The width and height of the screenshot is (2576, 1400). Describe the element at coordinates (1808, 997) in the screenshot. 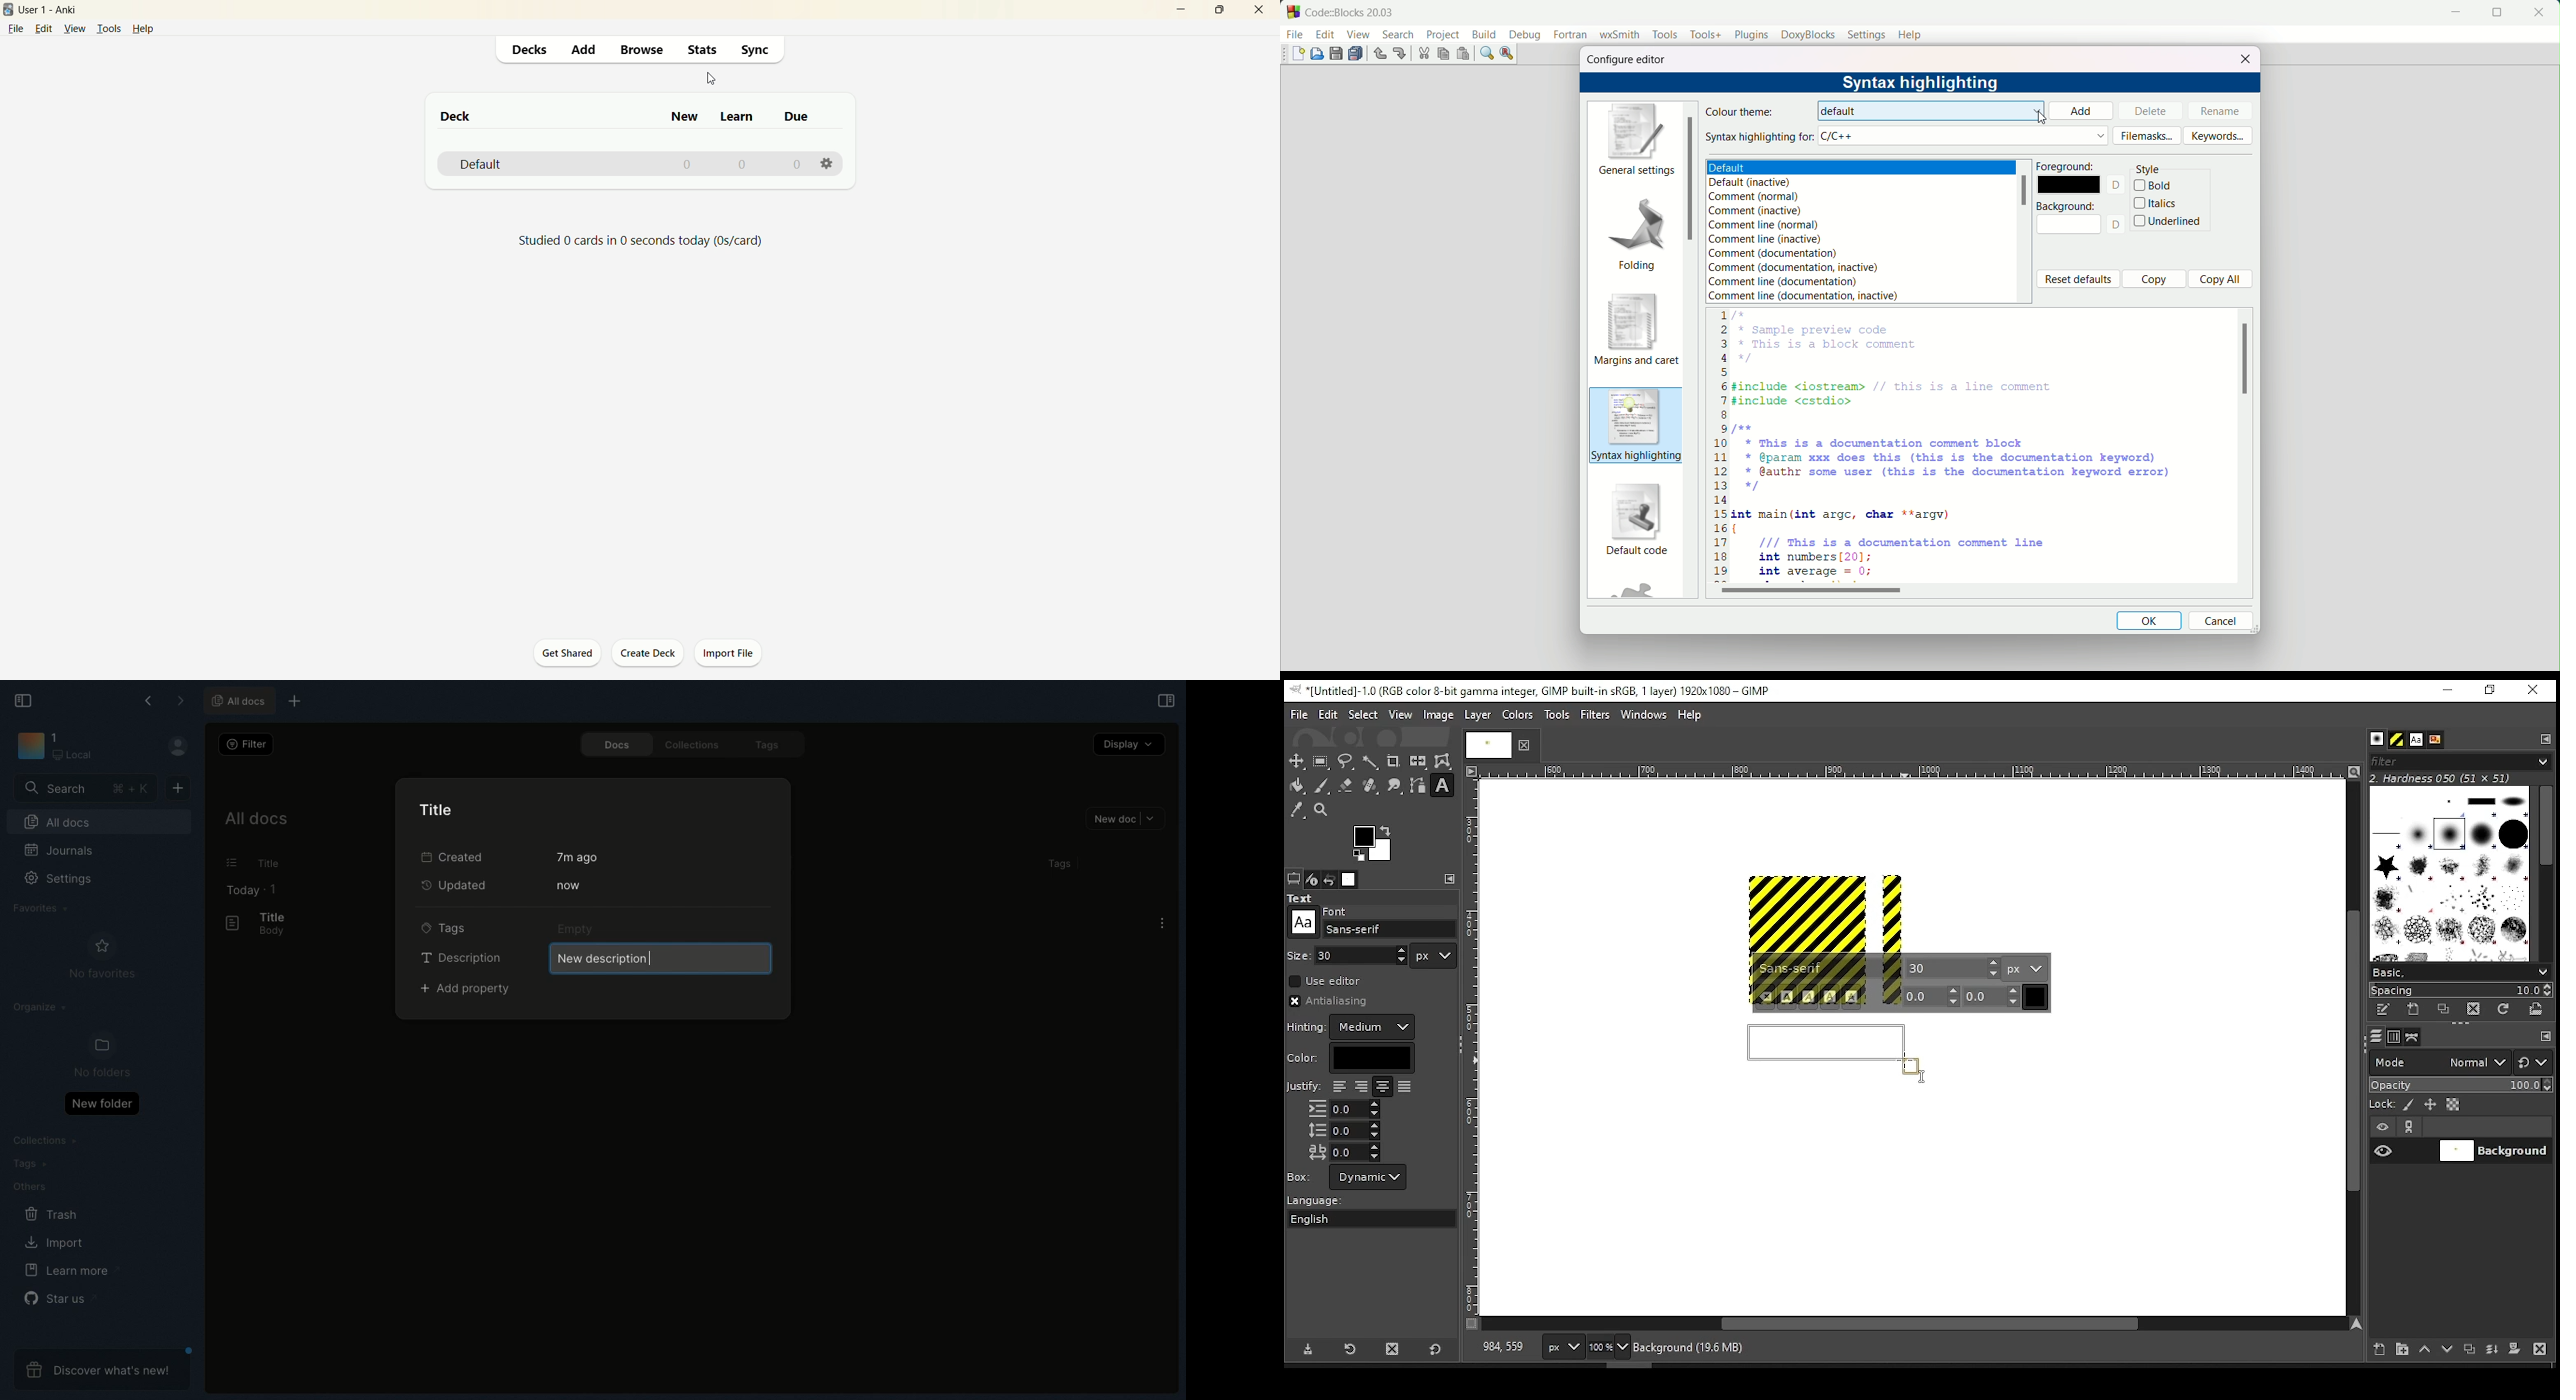

I see `italics` at that location.